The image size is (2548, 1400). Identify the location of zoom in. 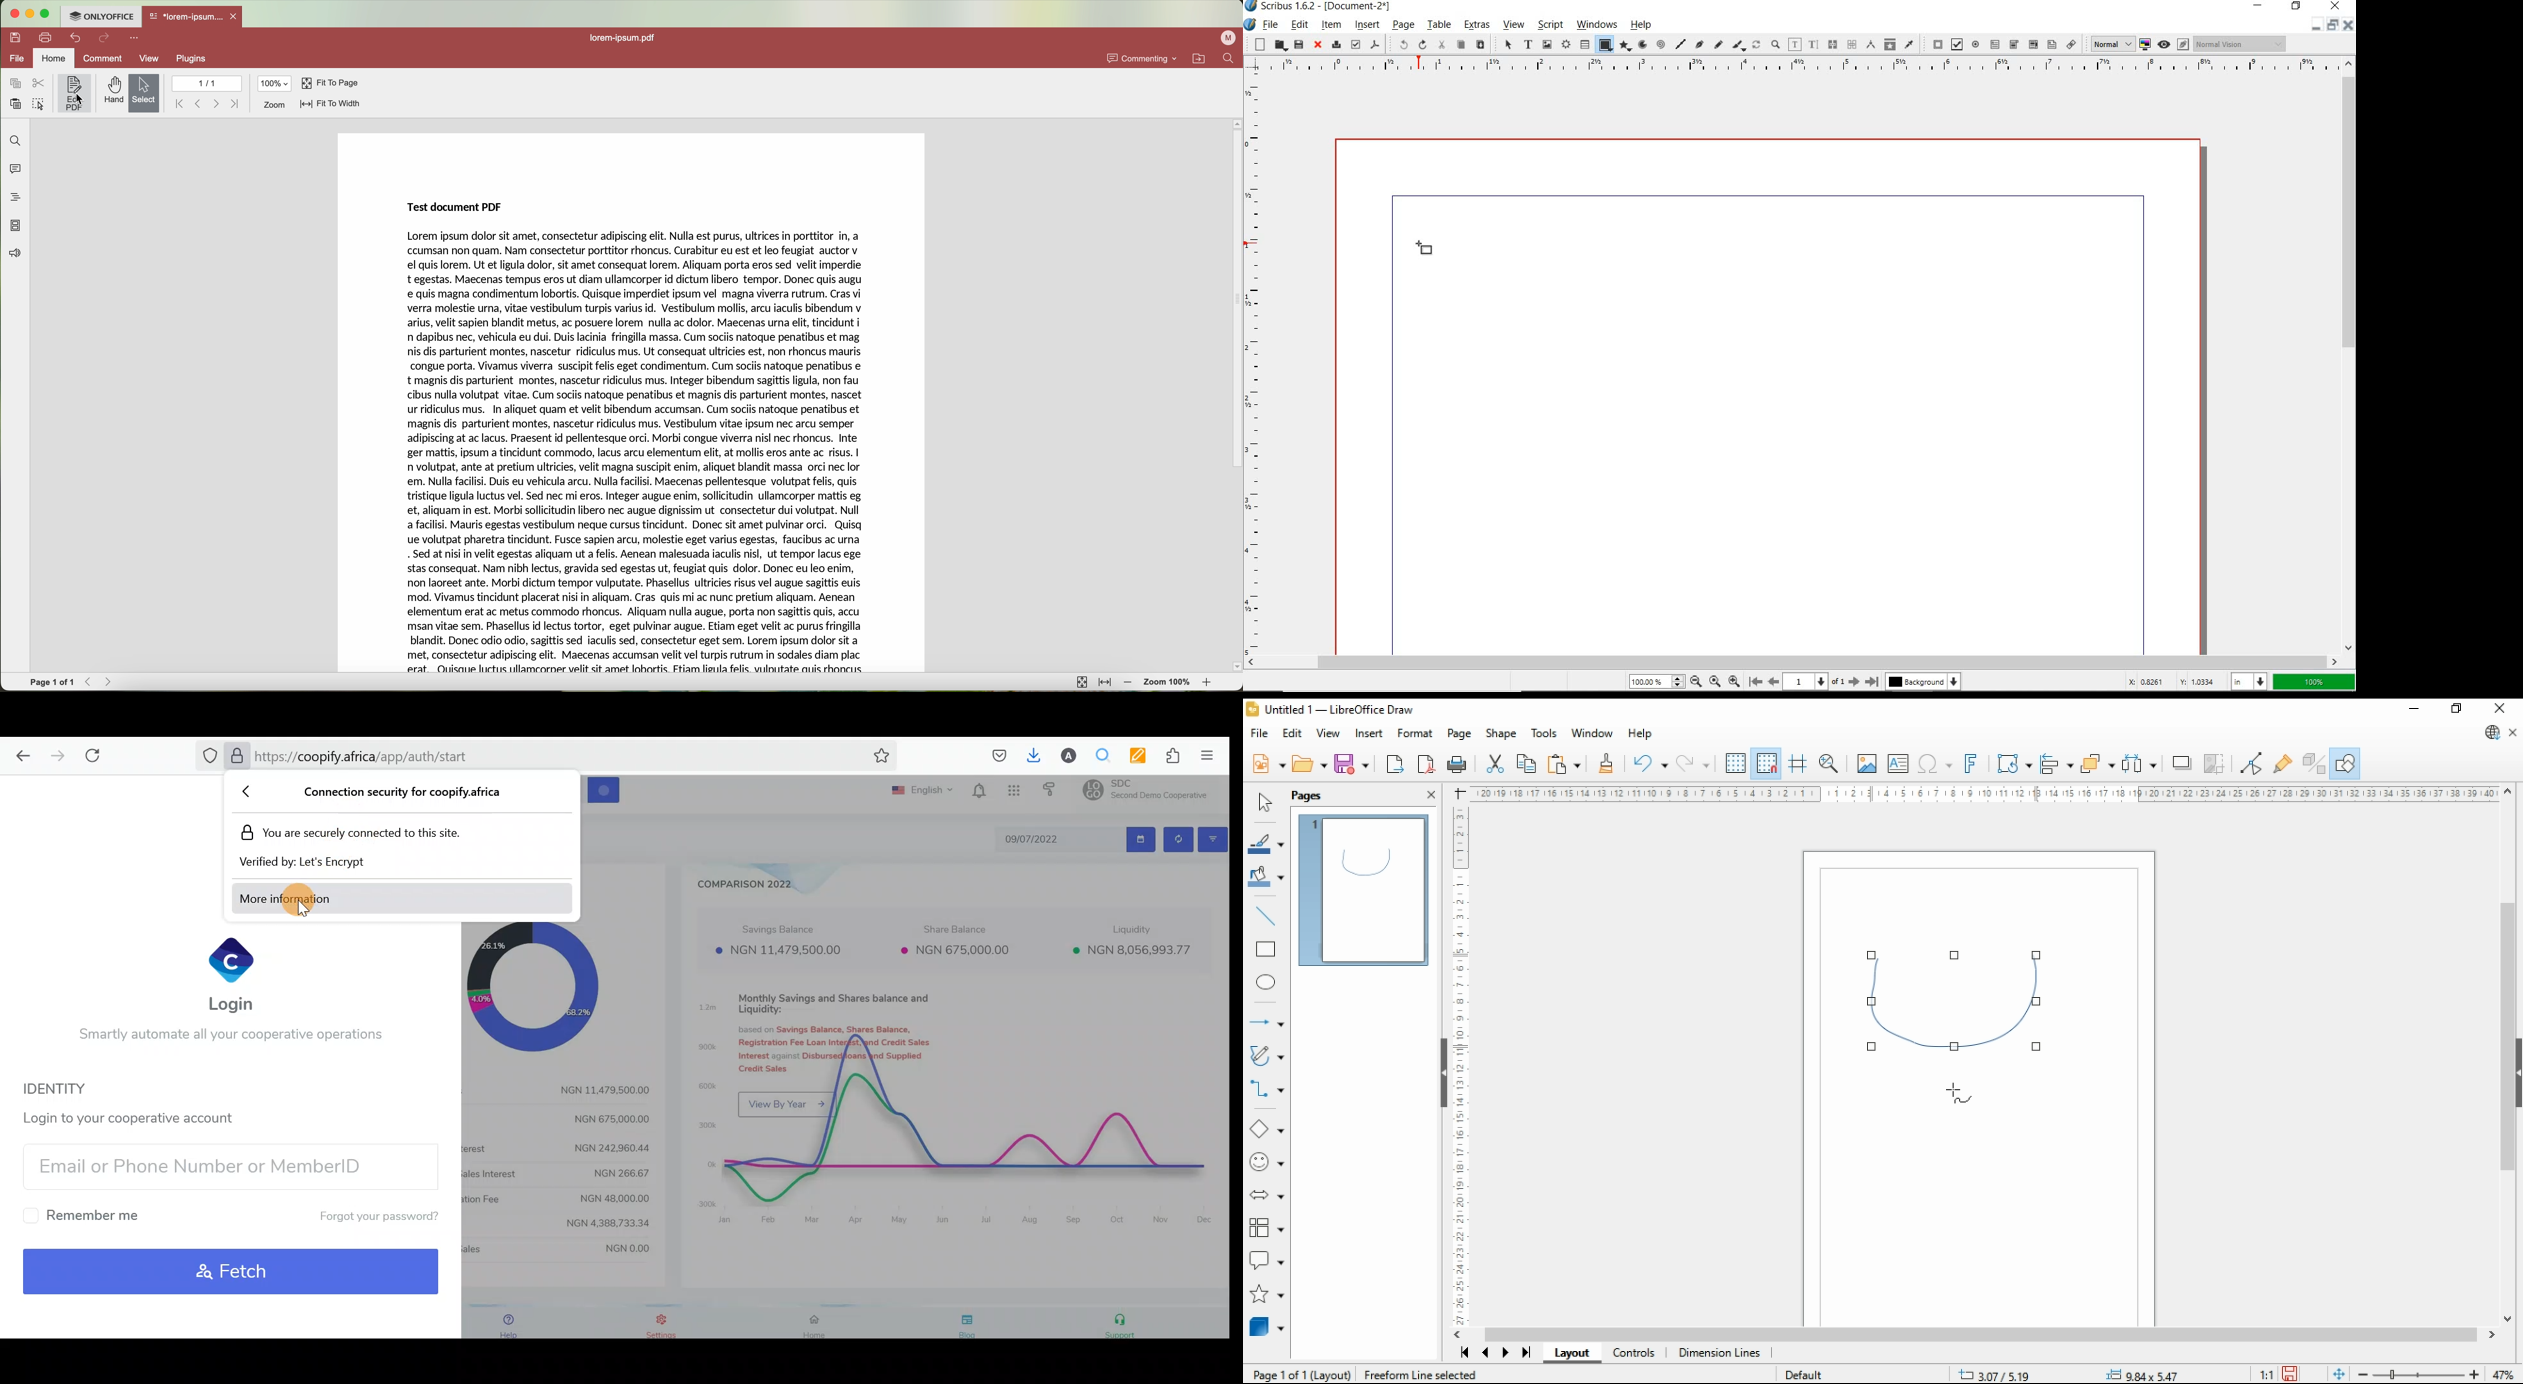
(1208, 684).